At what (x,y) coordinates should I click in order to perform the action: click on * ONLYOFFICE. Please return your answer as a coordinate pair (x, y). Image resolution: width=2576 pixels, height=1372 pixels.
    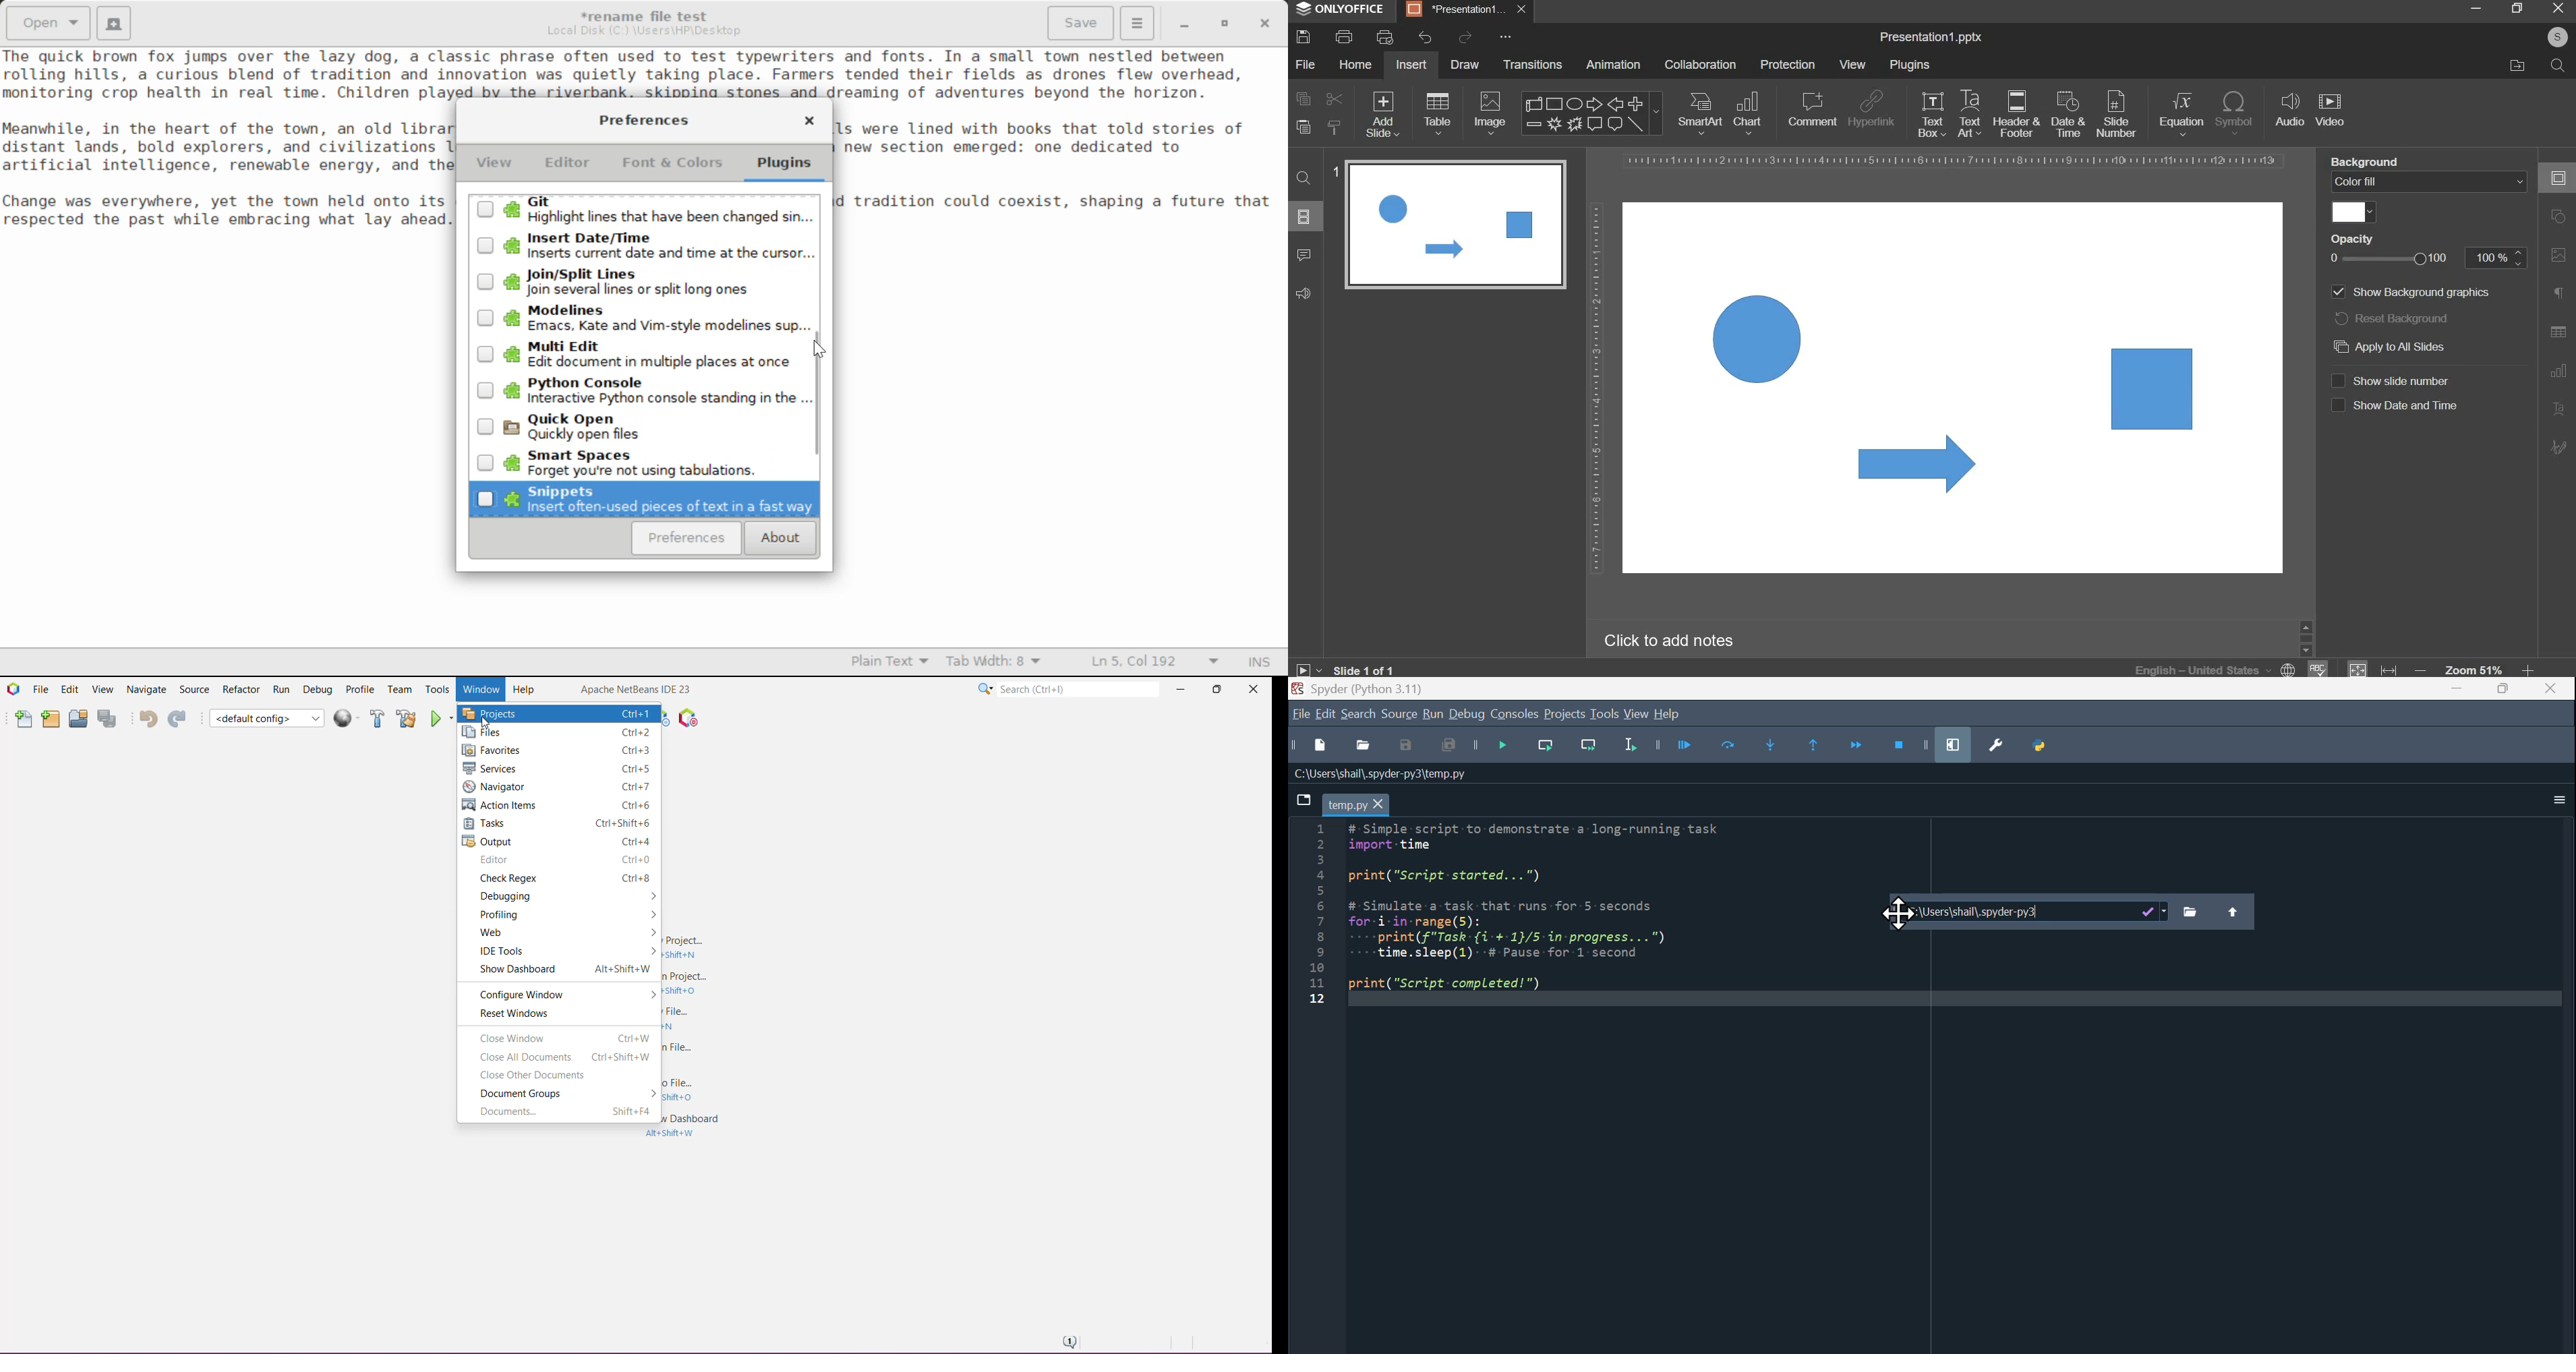
    Looking at the image, I should click on (1341, 9).